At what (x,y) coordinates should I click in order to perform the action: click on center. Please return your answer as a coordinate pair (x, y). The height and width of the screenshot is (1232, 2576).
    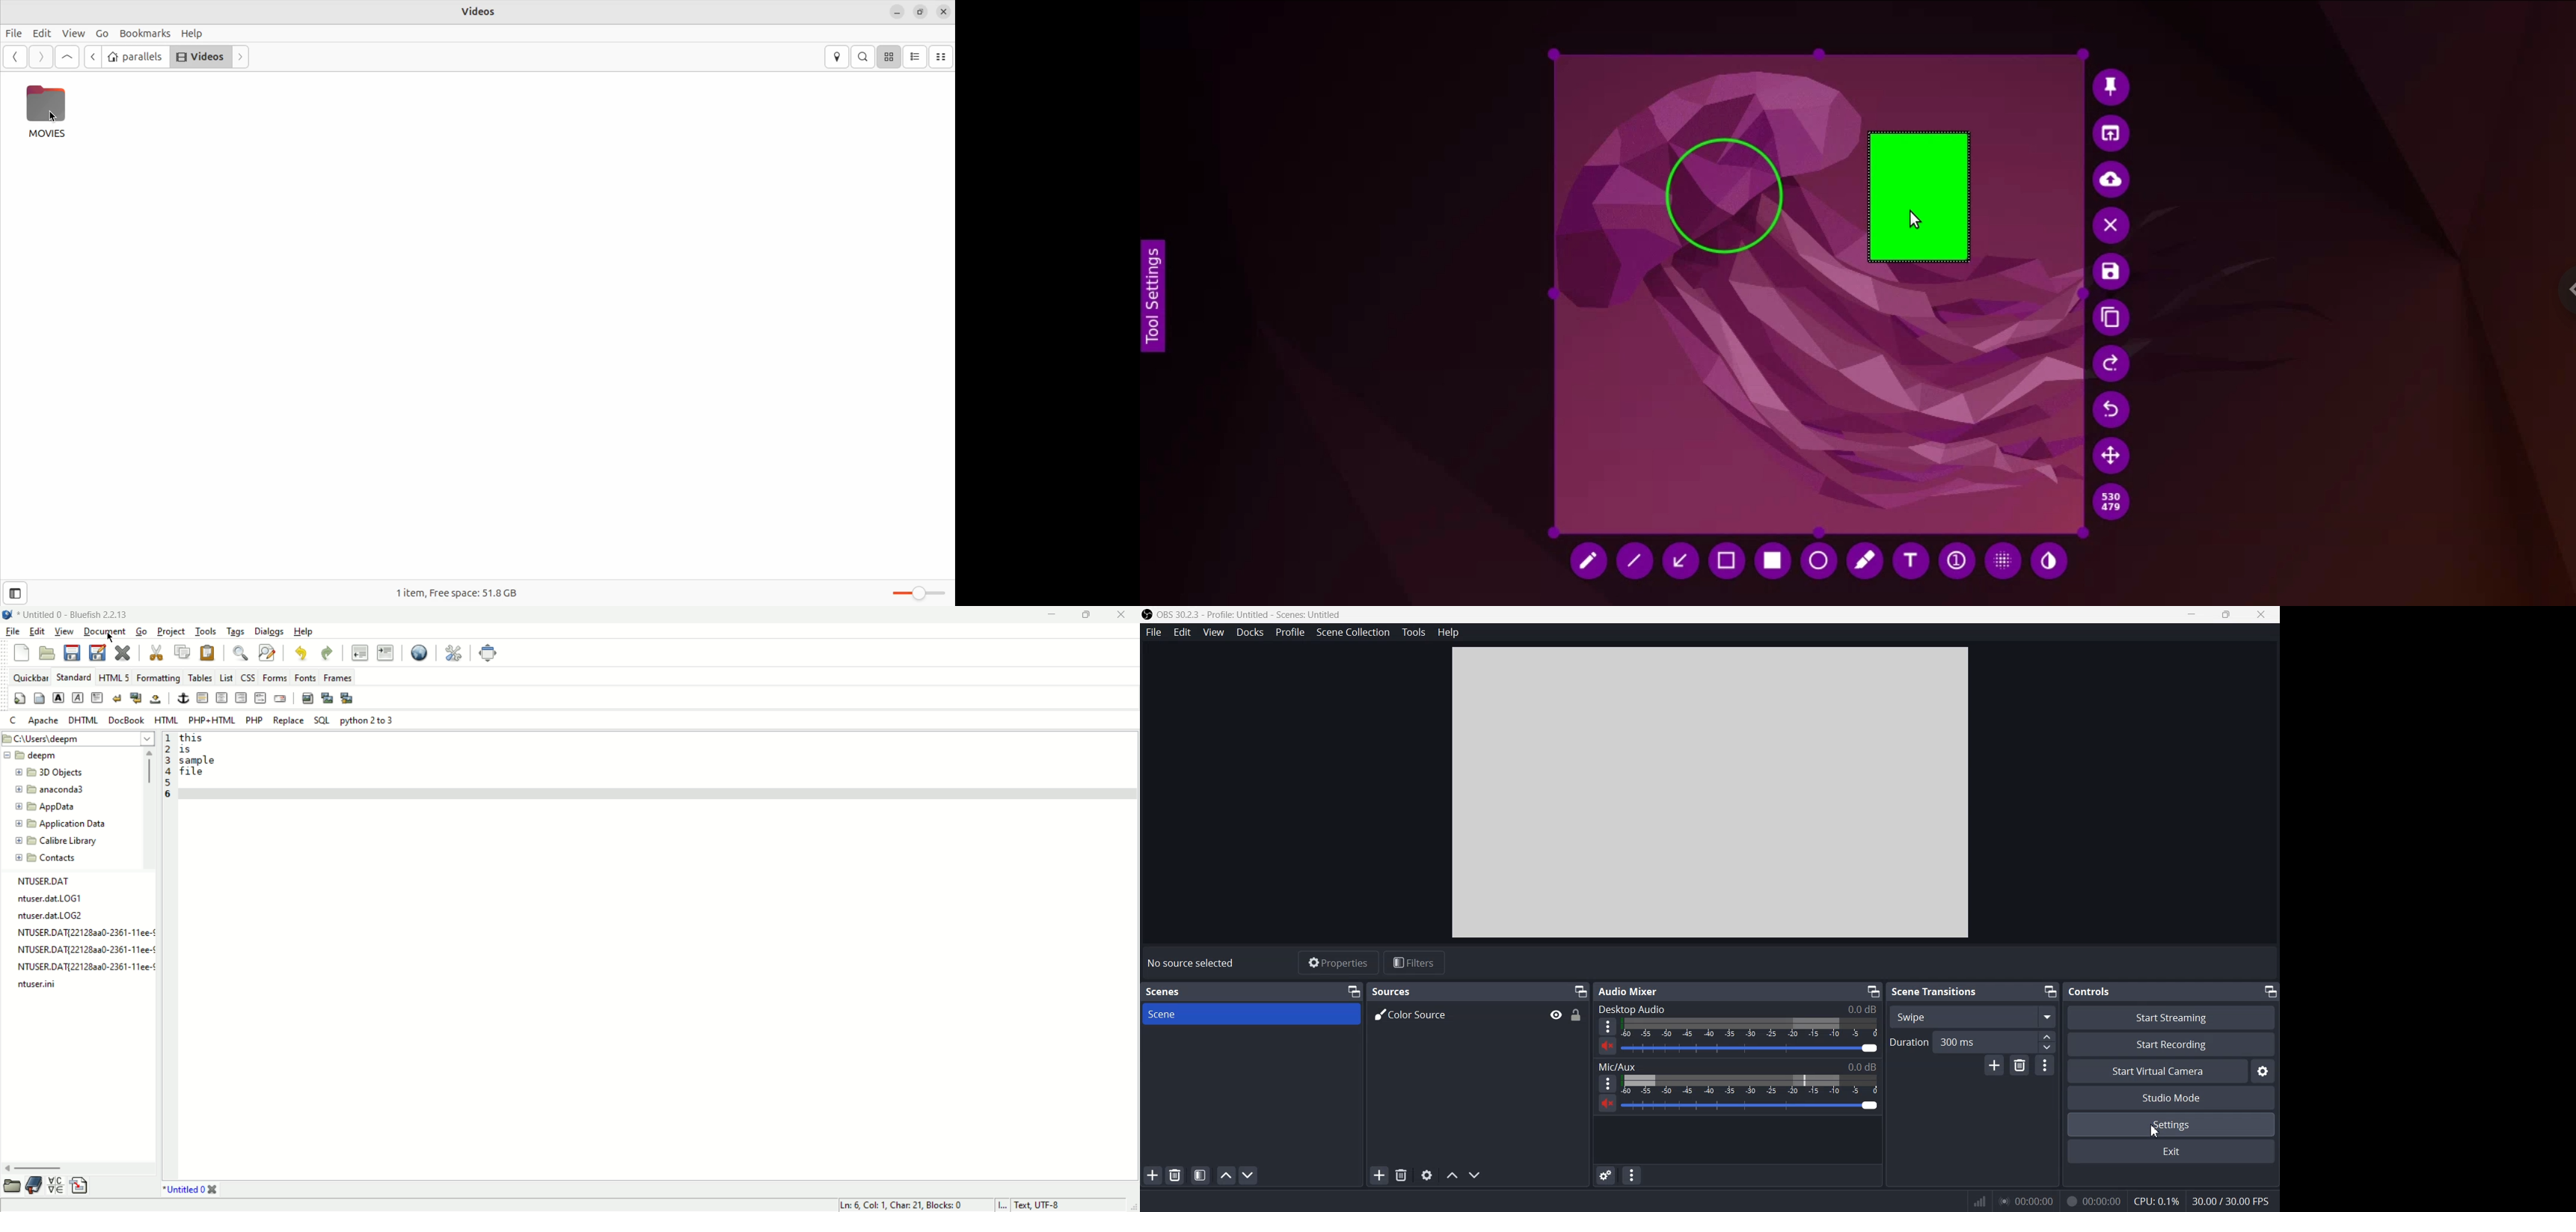
    Looking at the image, I should click on (222, 697).